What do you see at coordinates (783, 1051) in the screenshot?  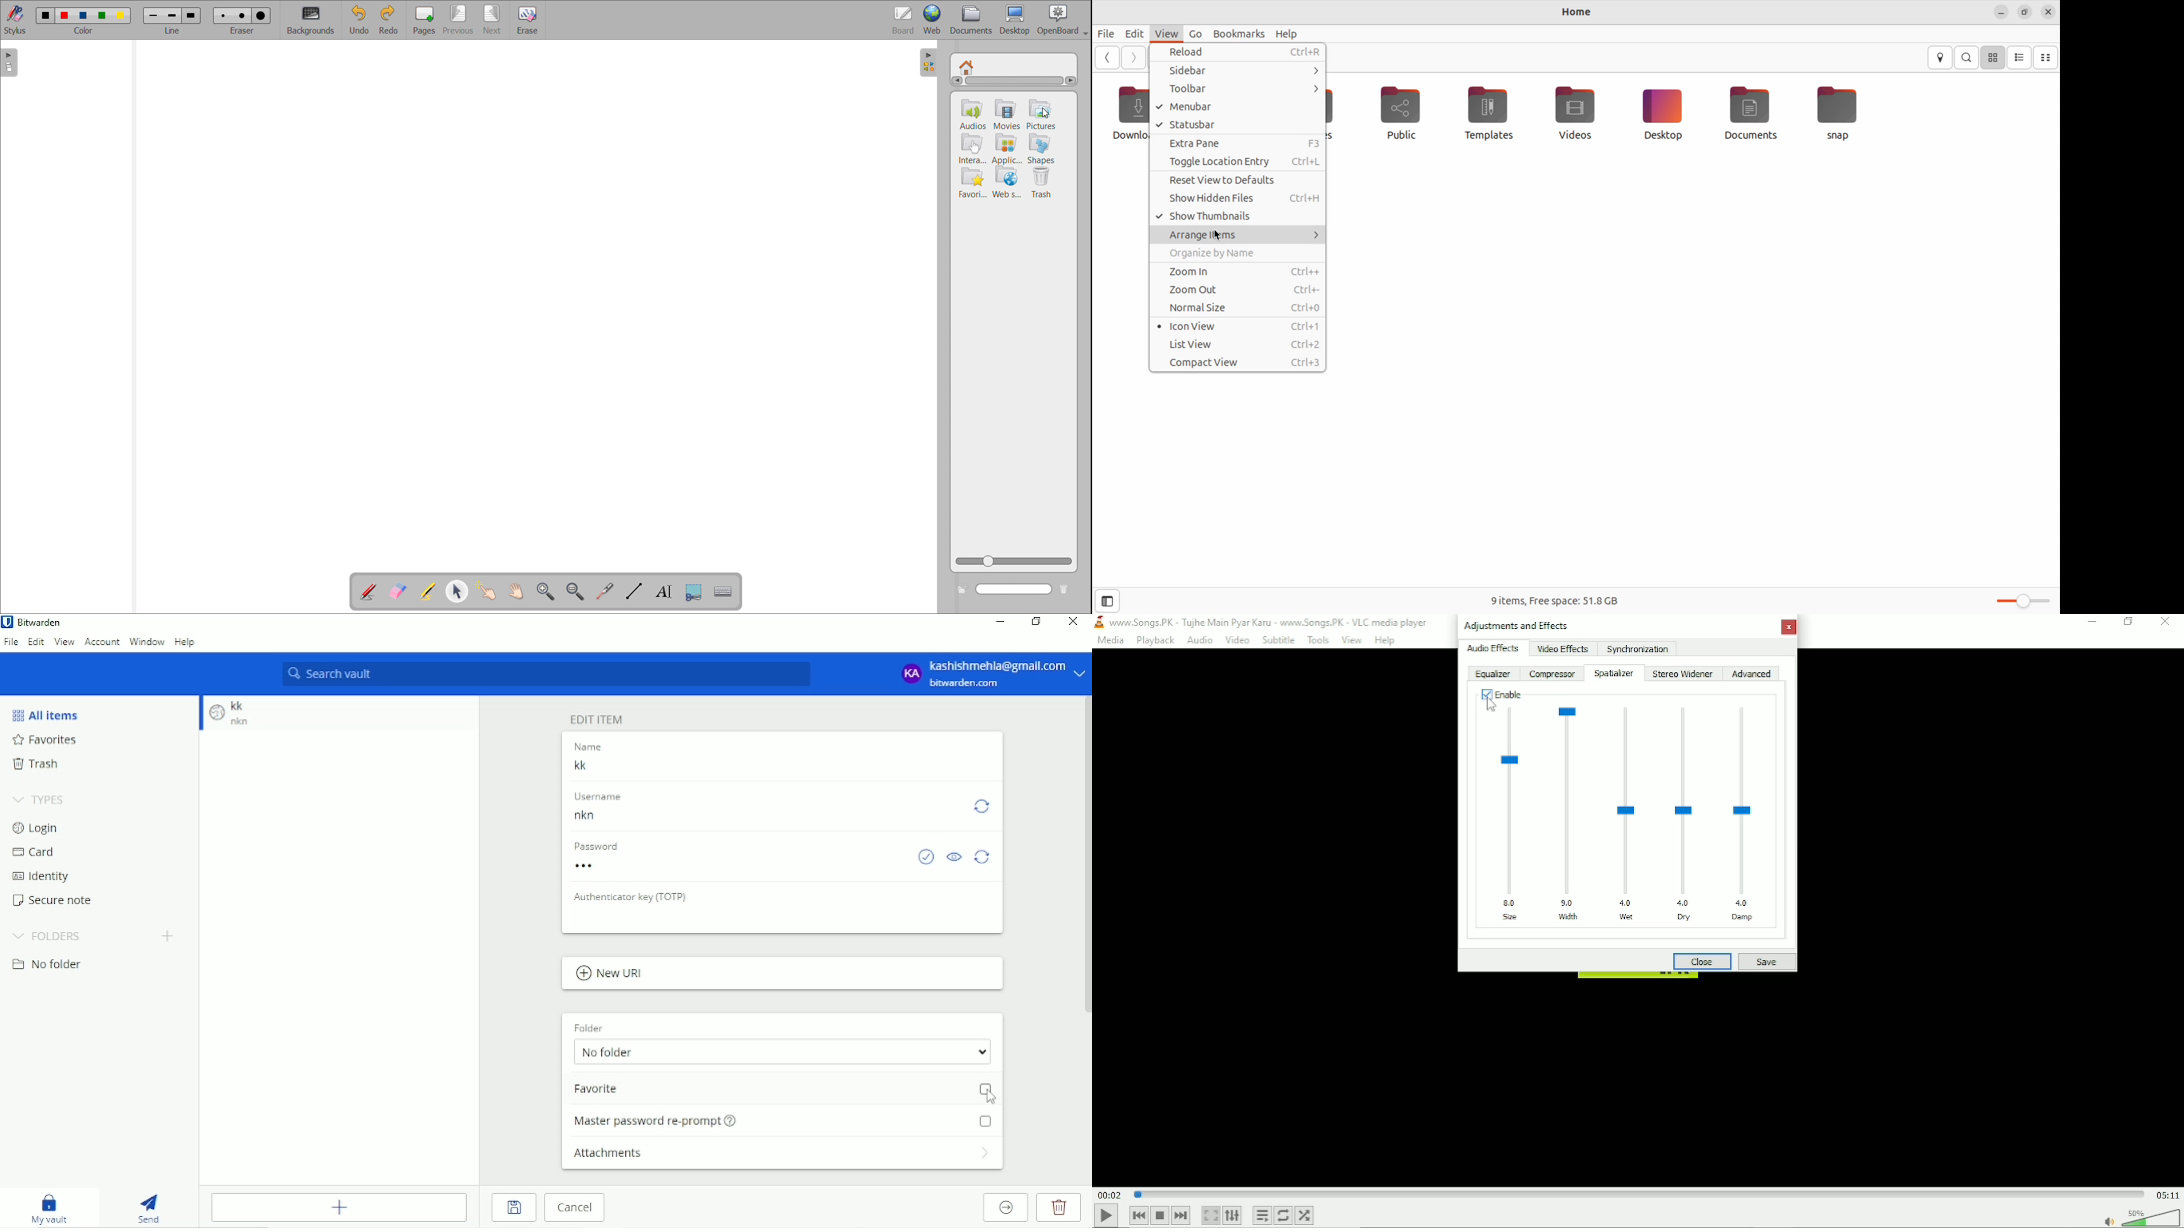 I see `No folder` at bounding box center [783, 1051].